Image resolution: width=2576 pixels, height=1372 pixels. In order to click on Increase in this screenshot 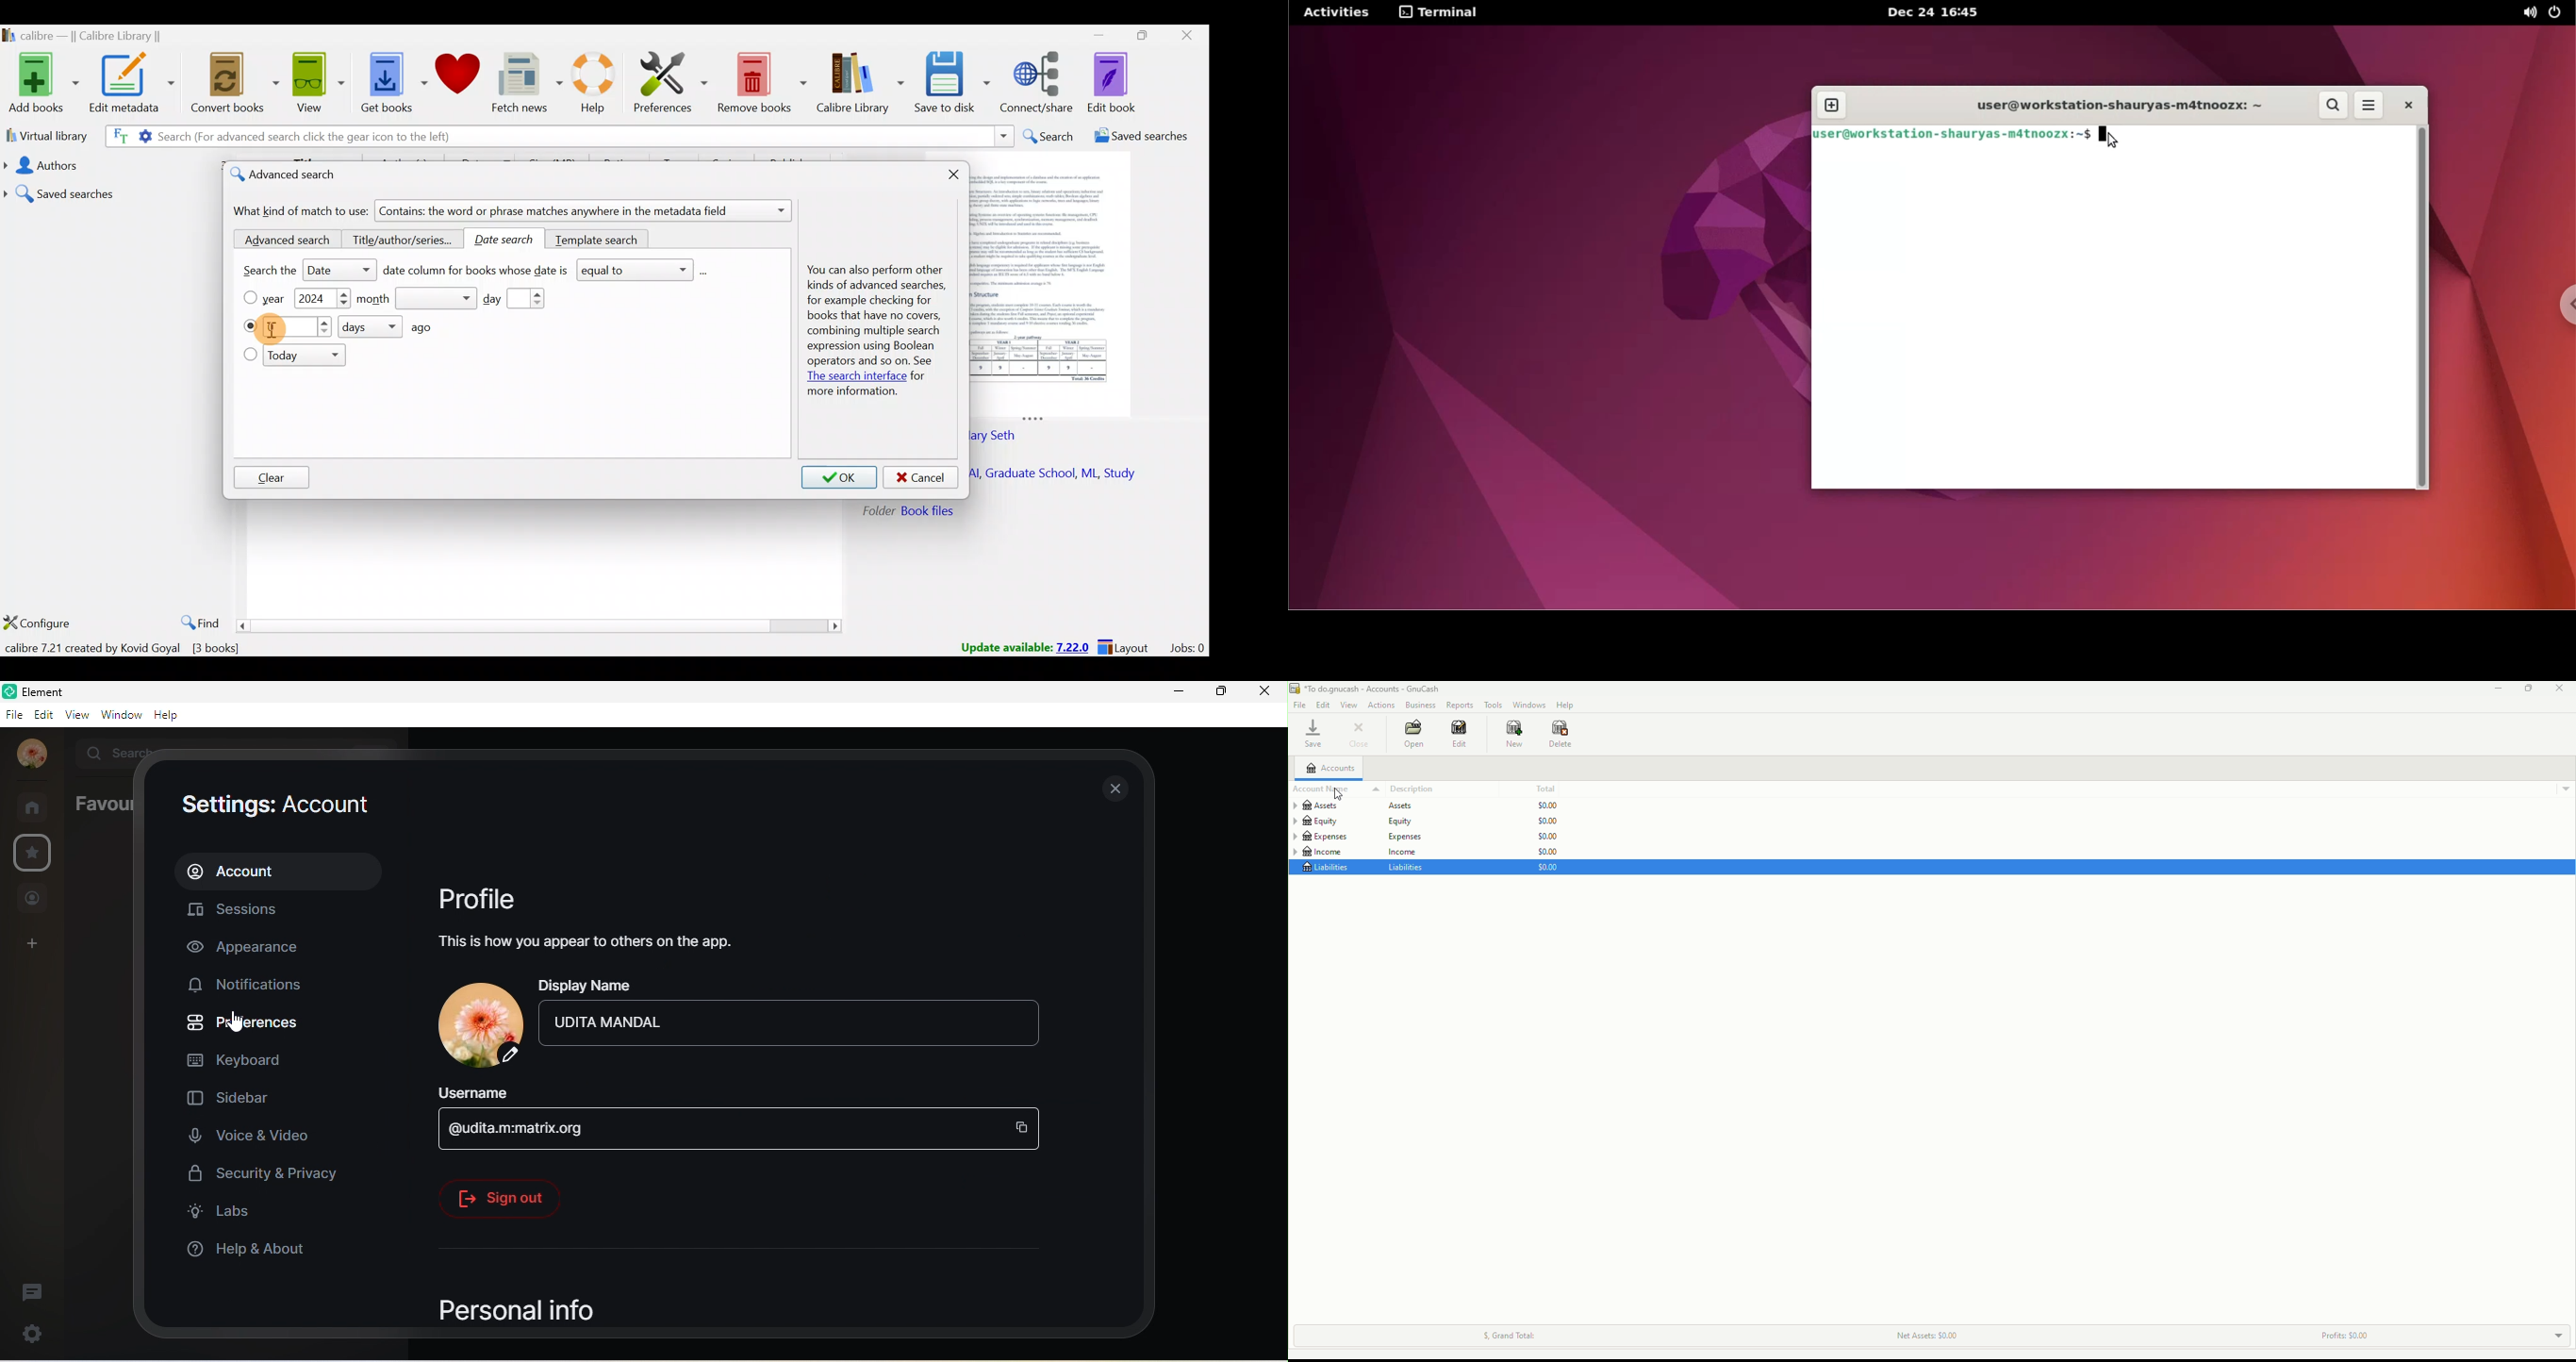, I will do `click(344, 294)`.